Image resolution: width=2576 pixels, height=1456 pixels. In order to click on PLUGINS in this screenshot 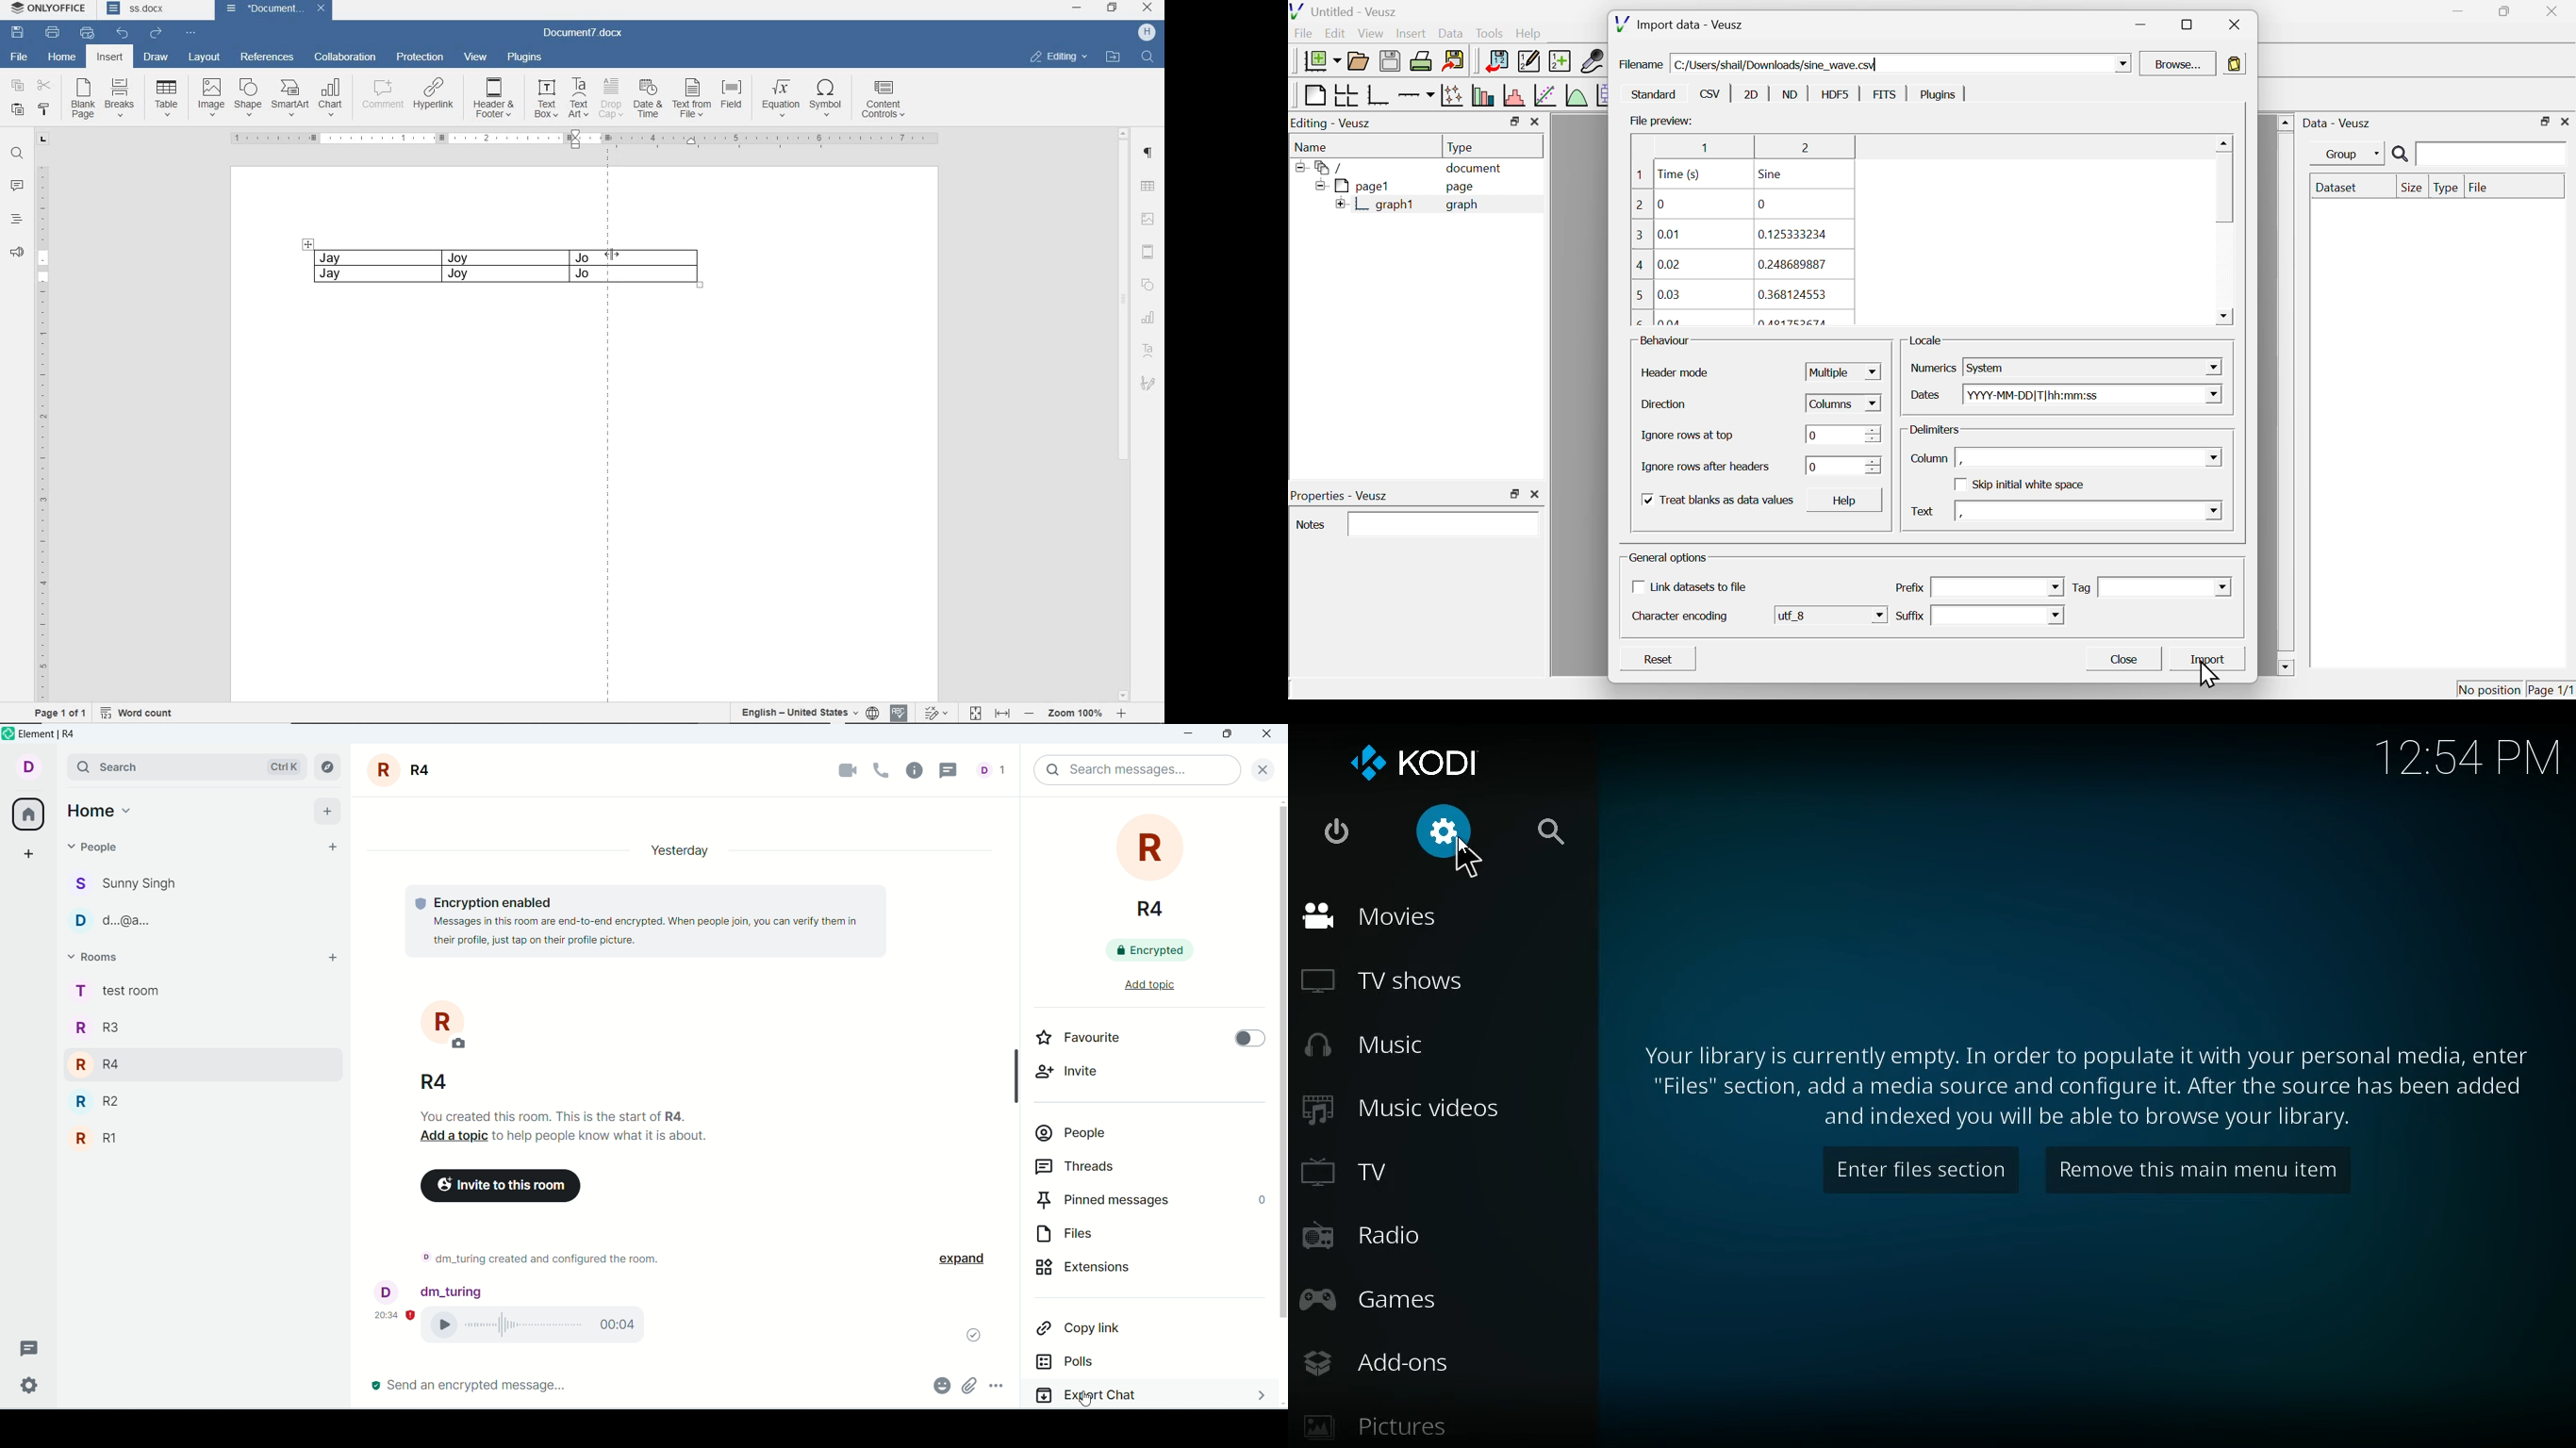, I will do `click(525, 56)`.